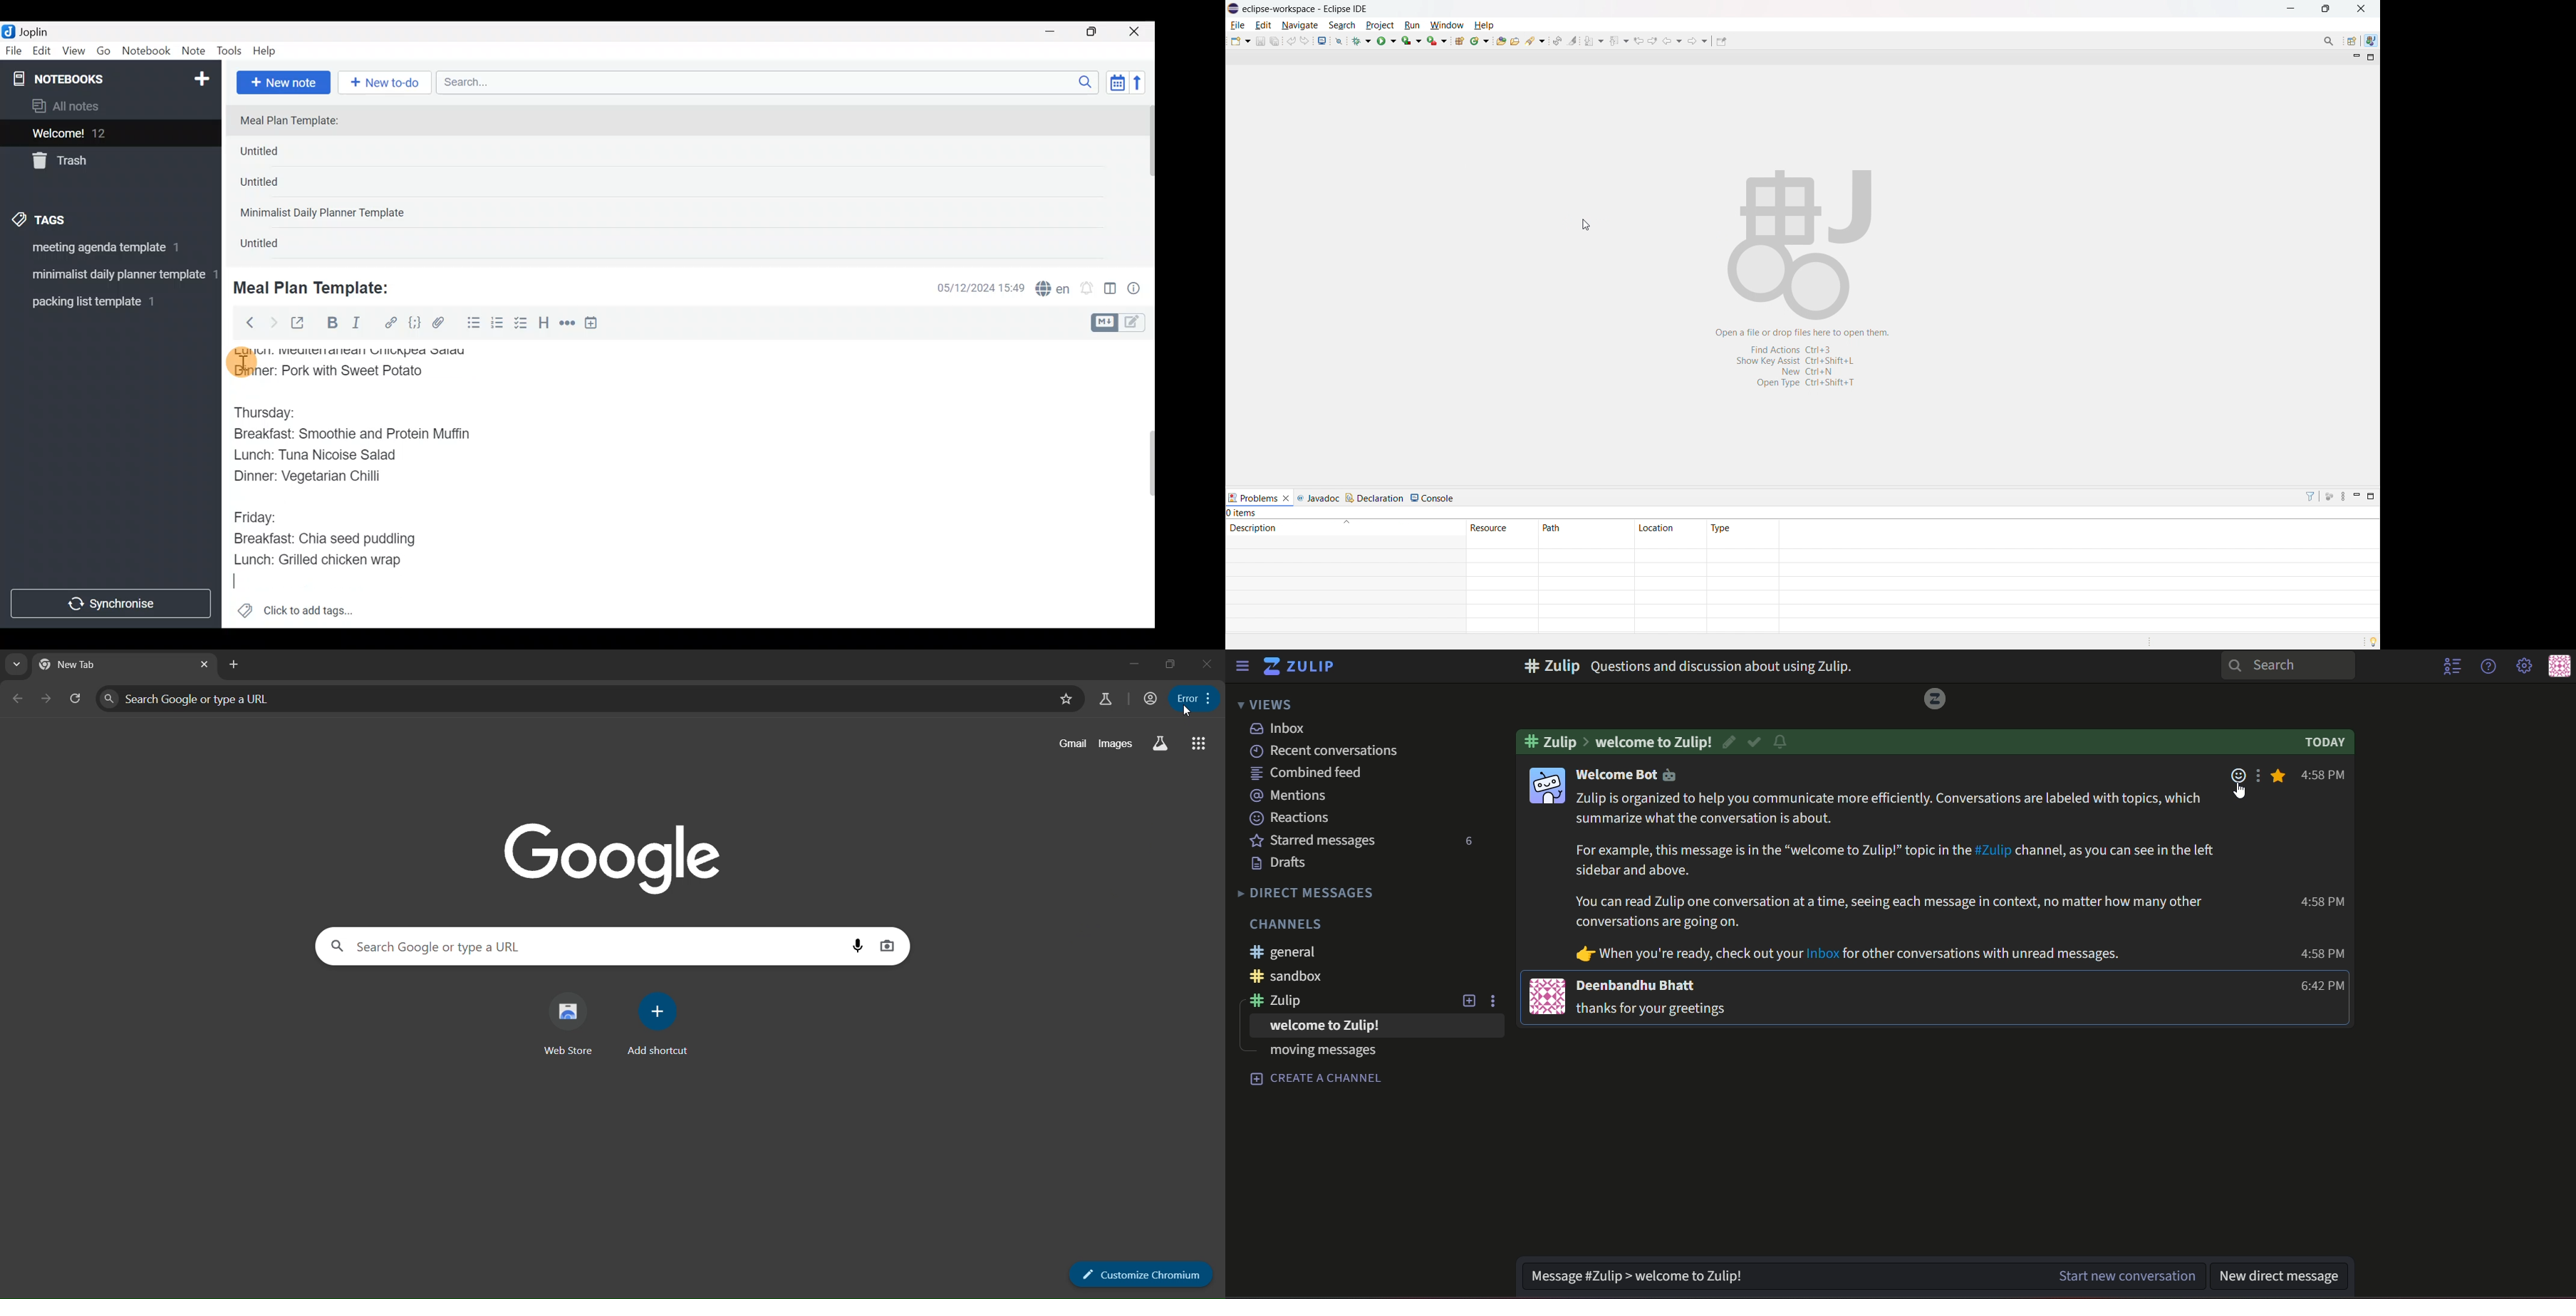  Describe the element at coordinates (244, 585) in the screenshot. I see `text Cursor` at that location.